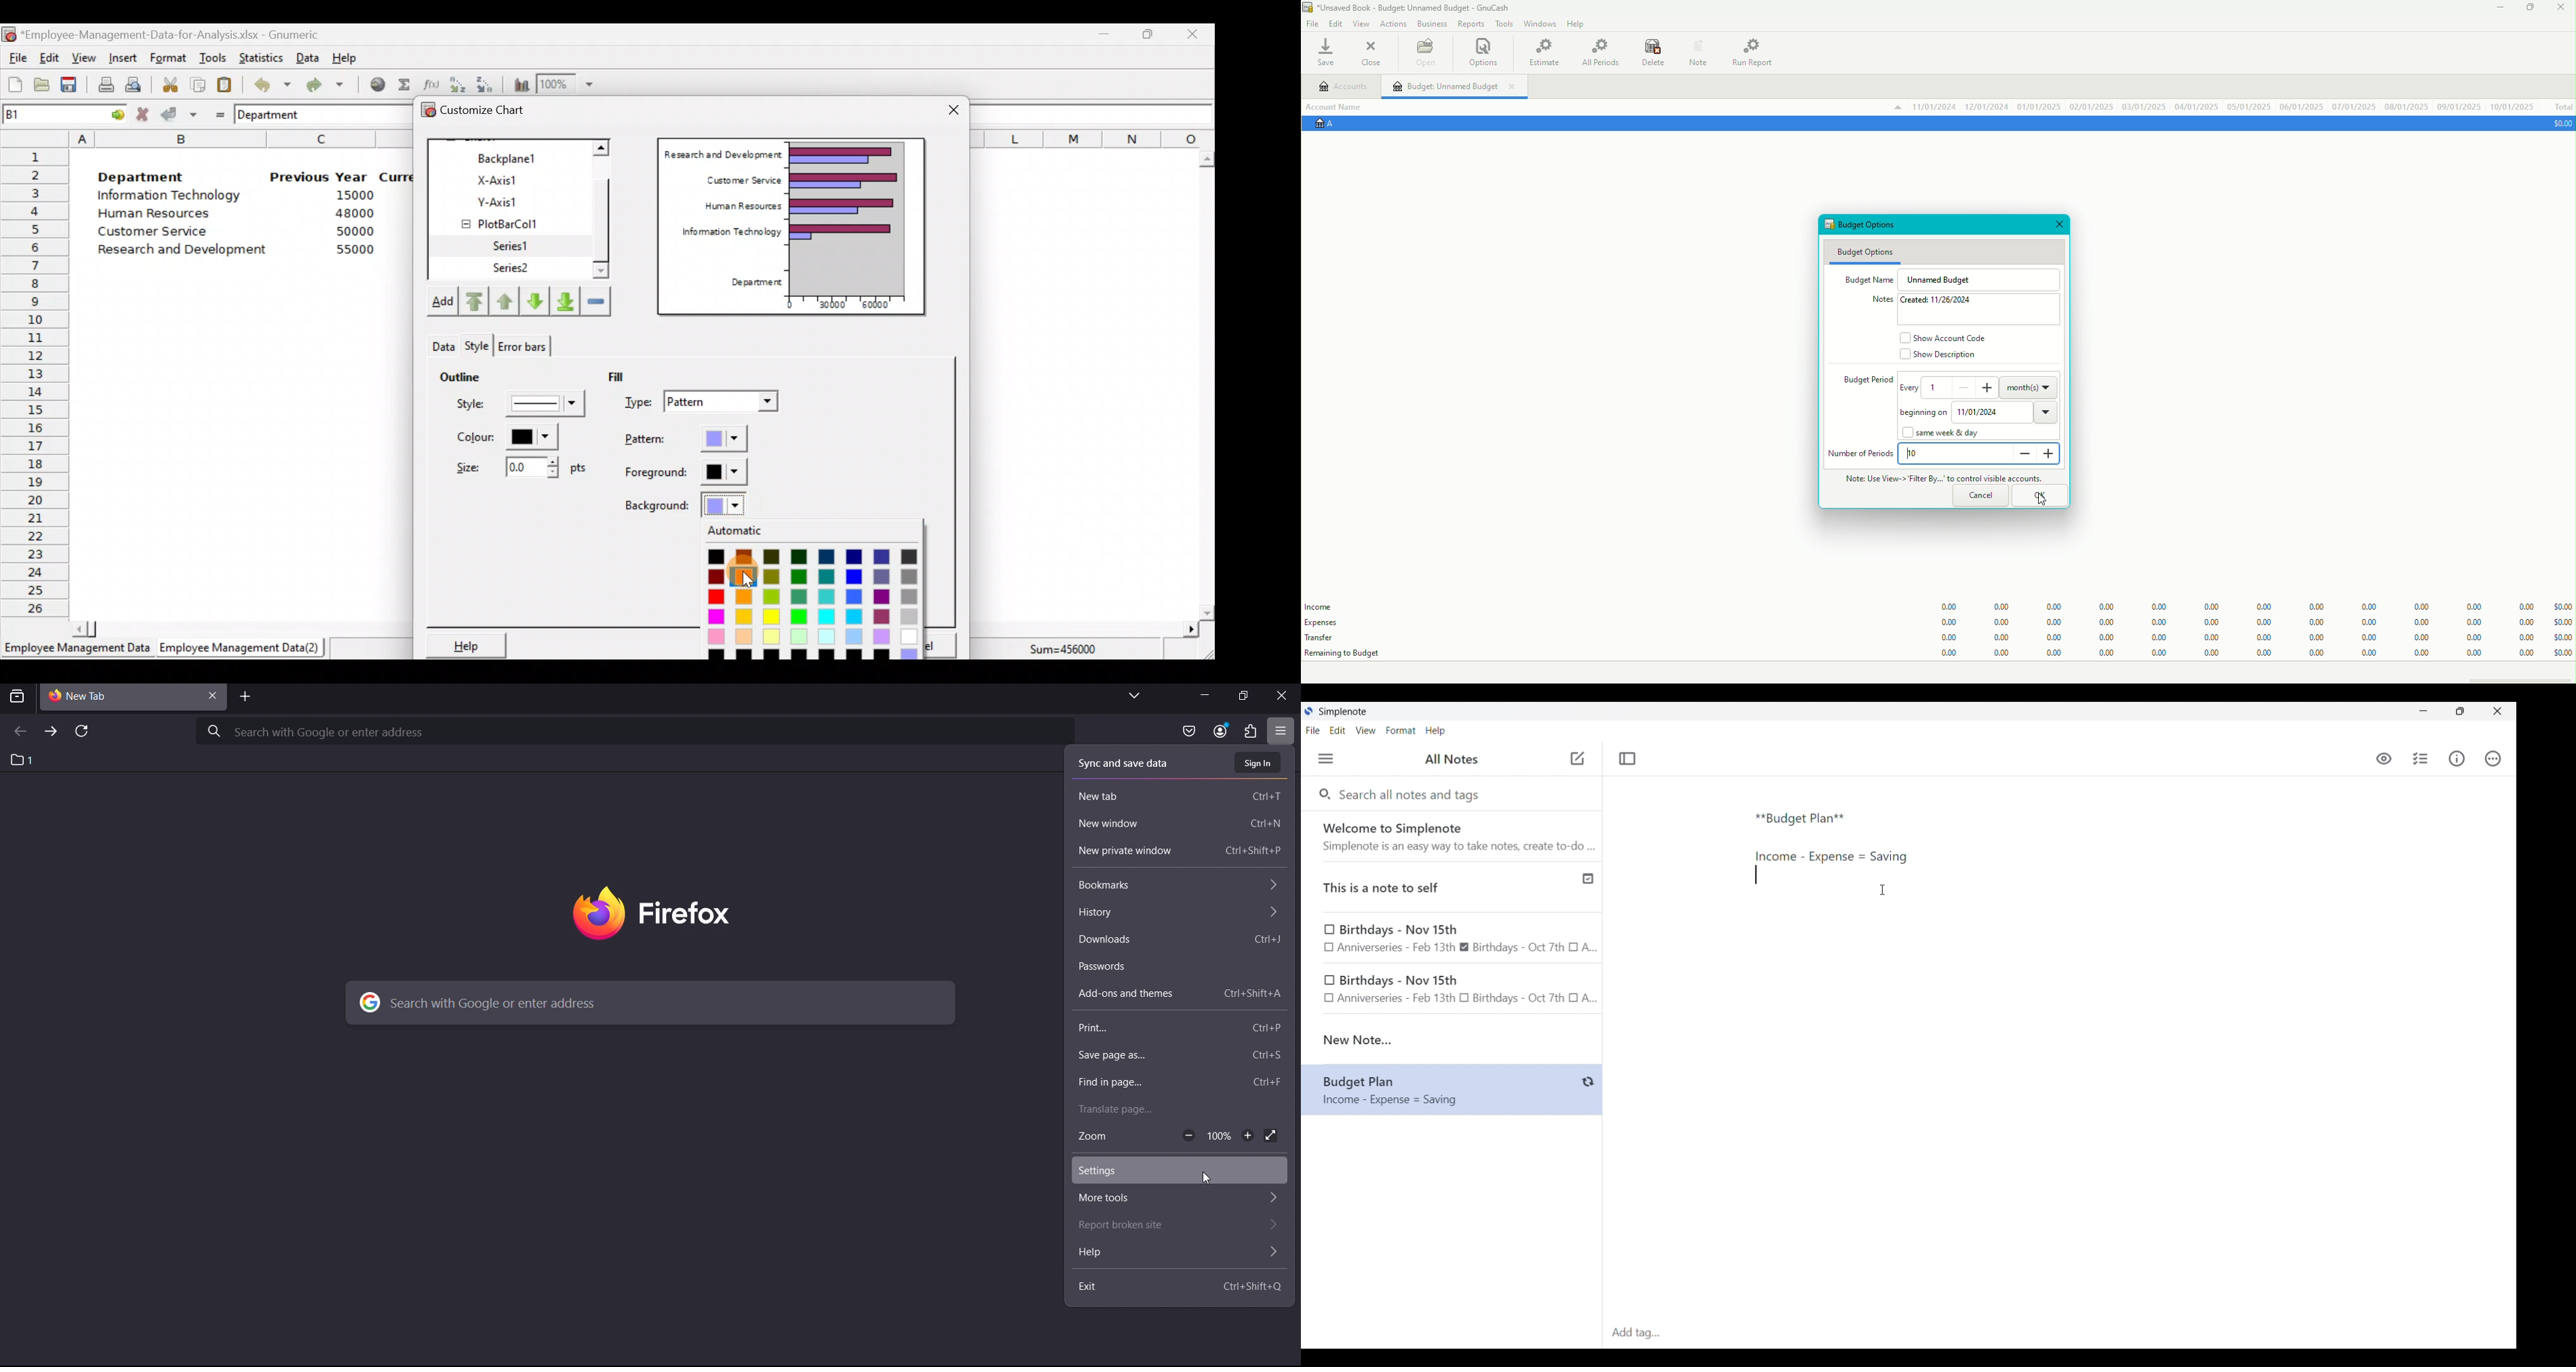  I want to click on 55000, so click(356, 249).